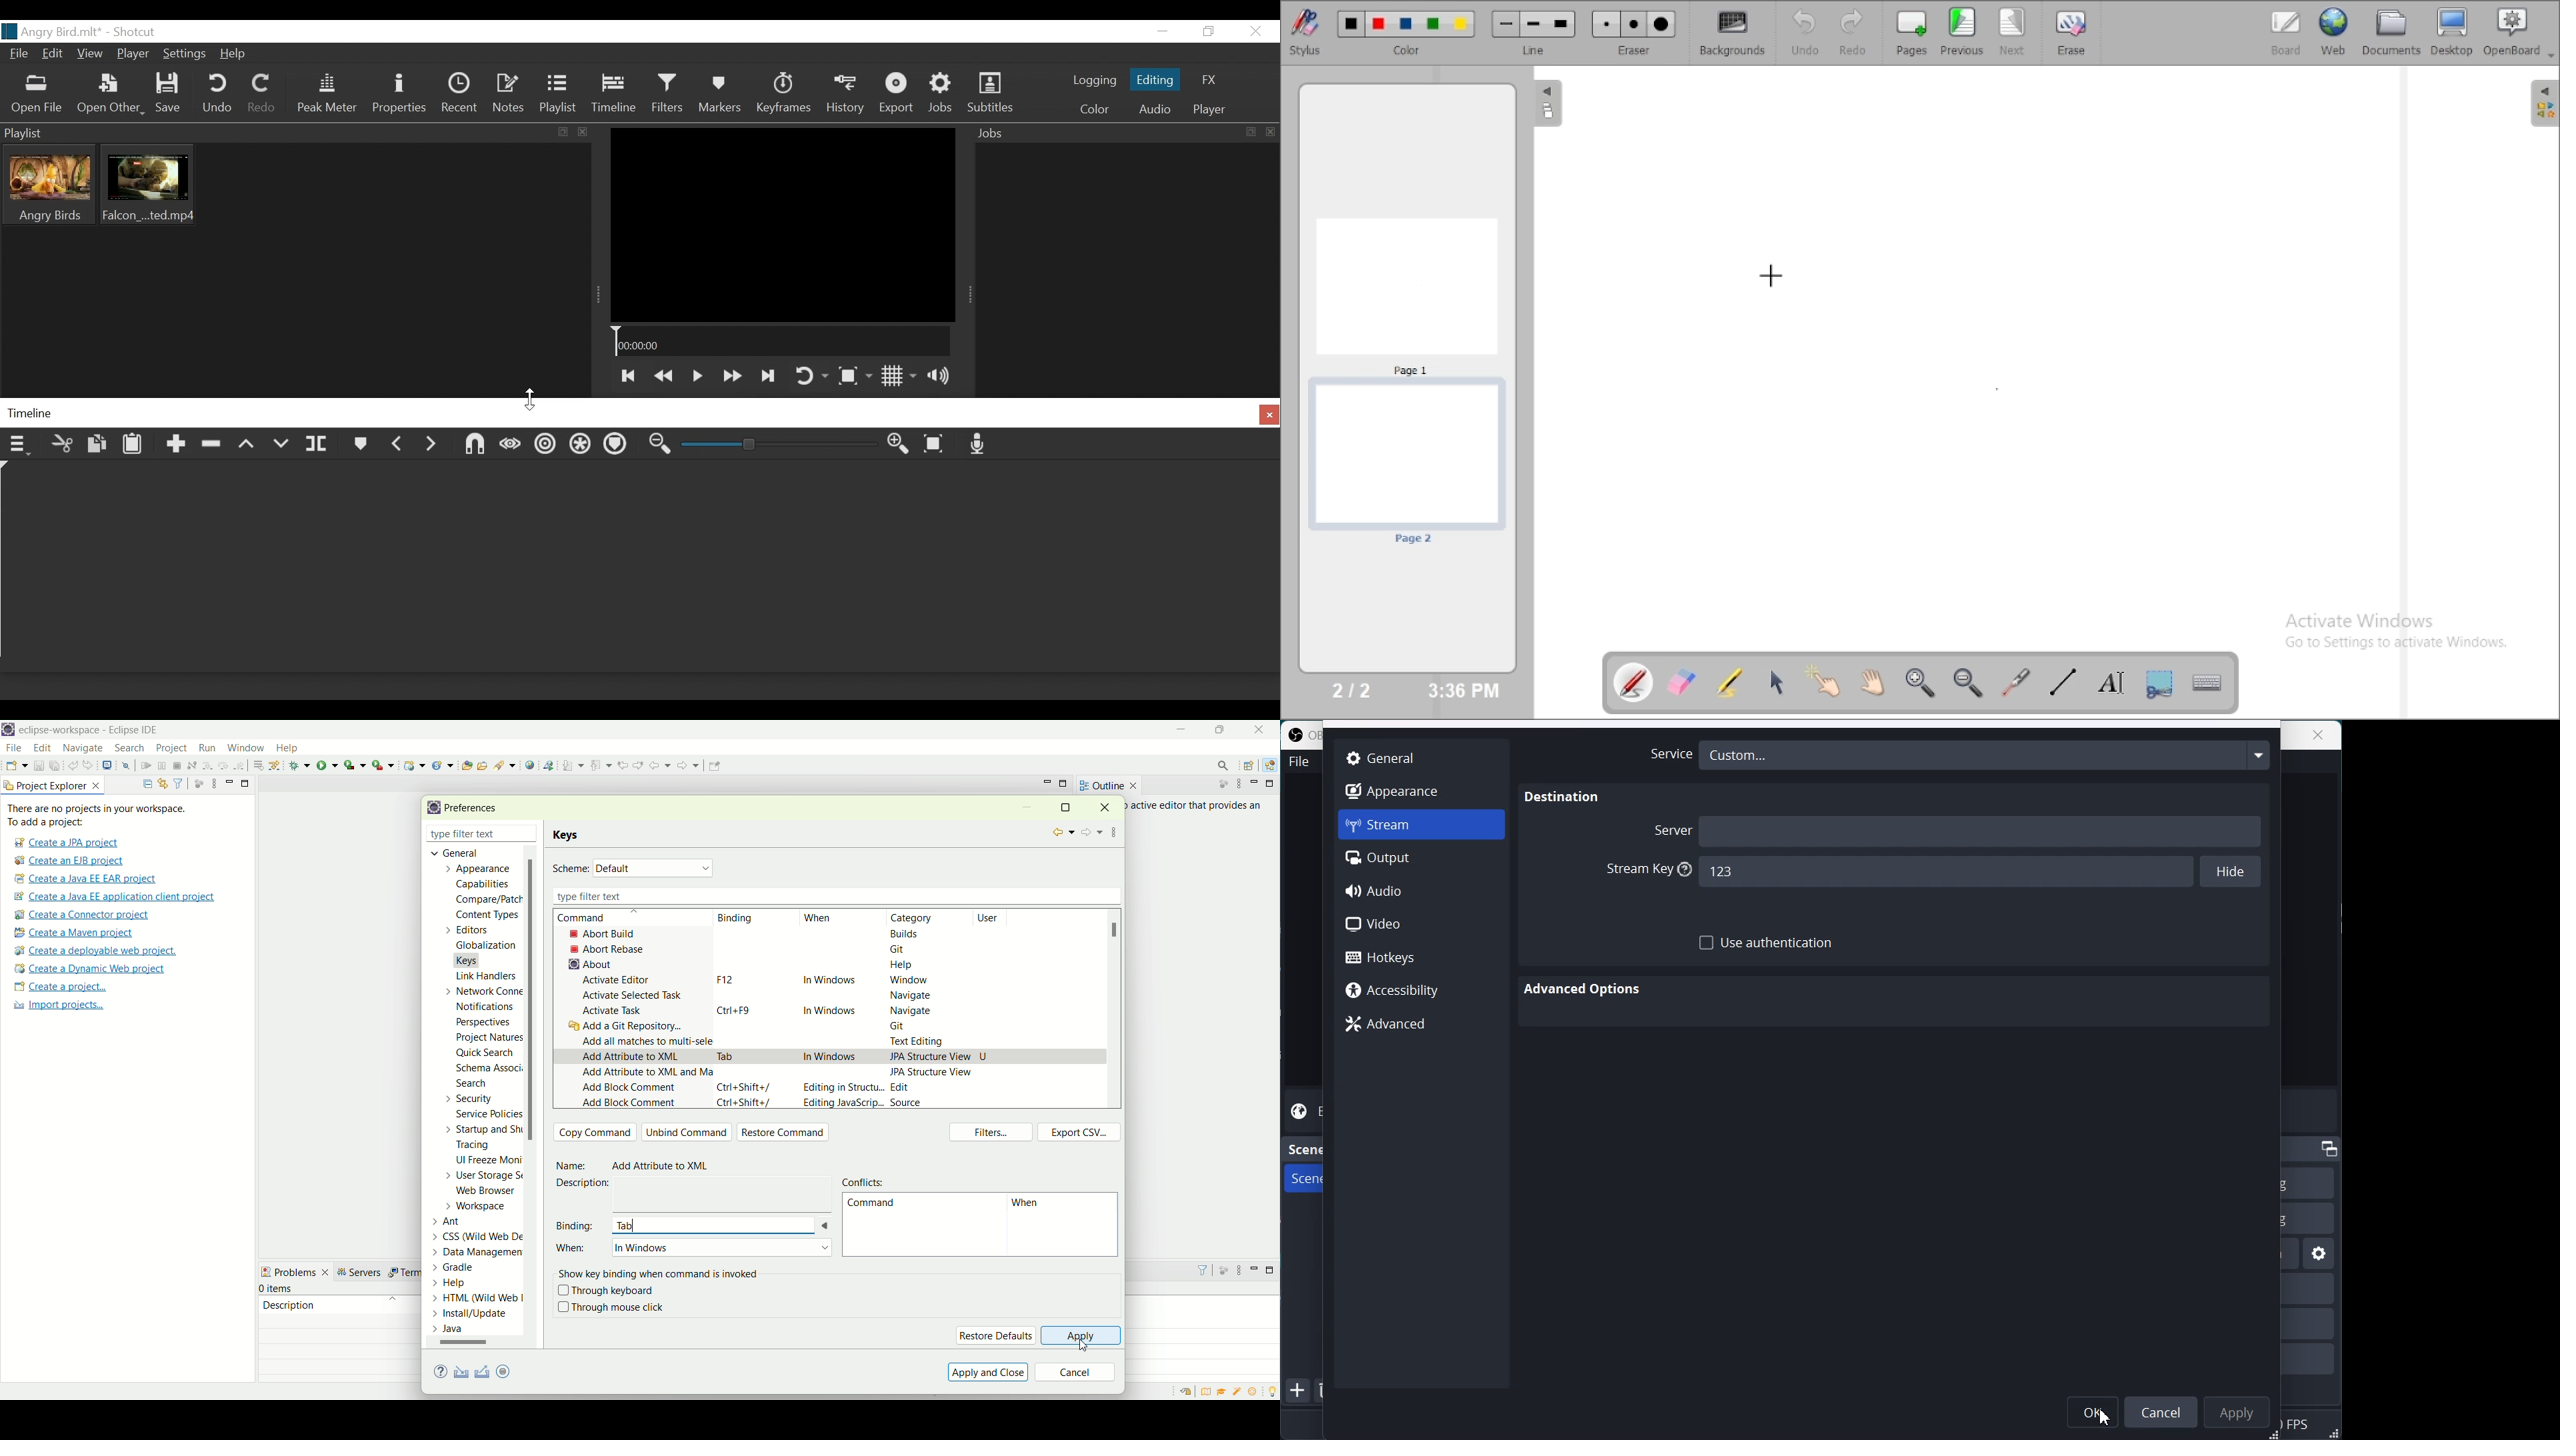 The width and height of the screenshot is (2576, 1456). What do you see at coordinates (1207, 110) in the screenshot?
I see `Player` at bounding box center [1207, 110].